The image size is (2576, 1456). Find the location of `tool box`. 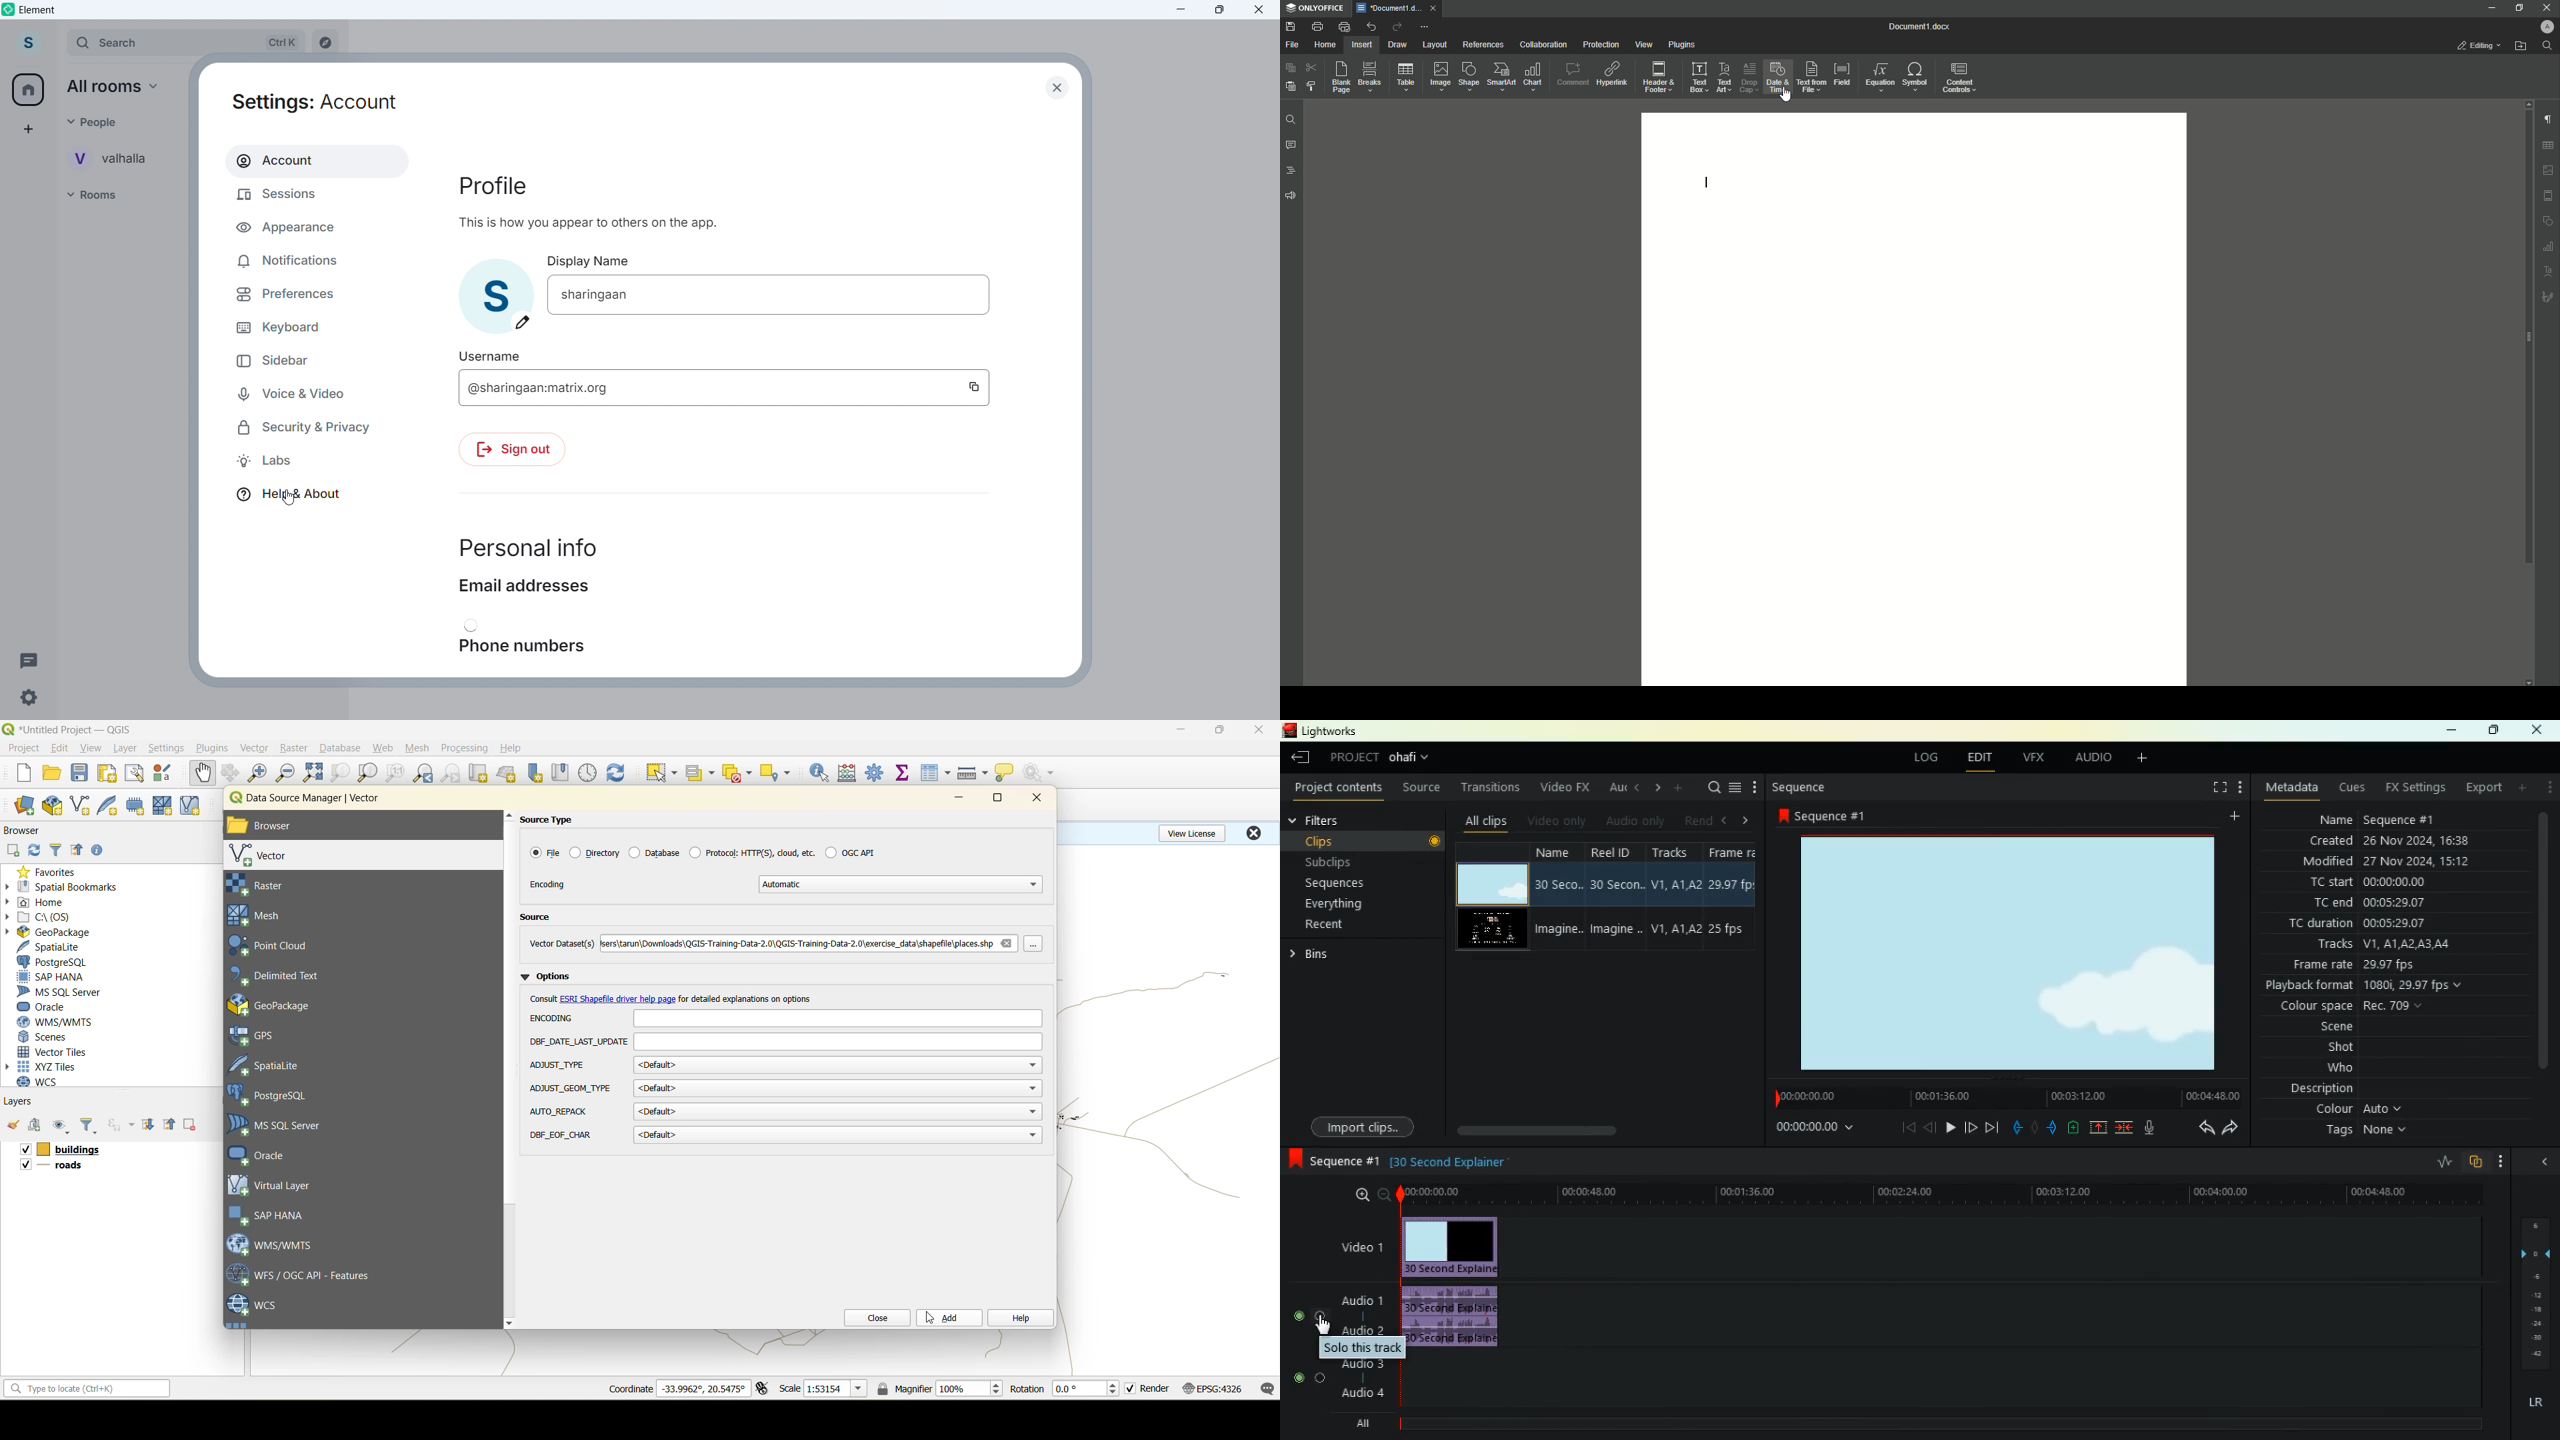

tool box is located at coordinates (876, 771).